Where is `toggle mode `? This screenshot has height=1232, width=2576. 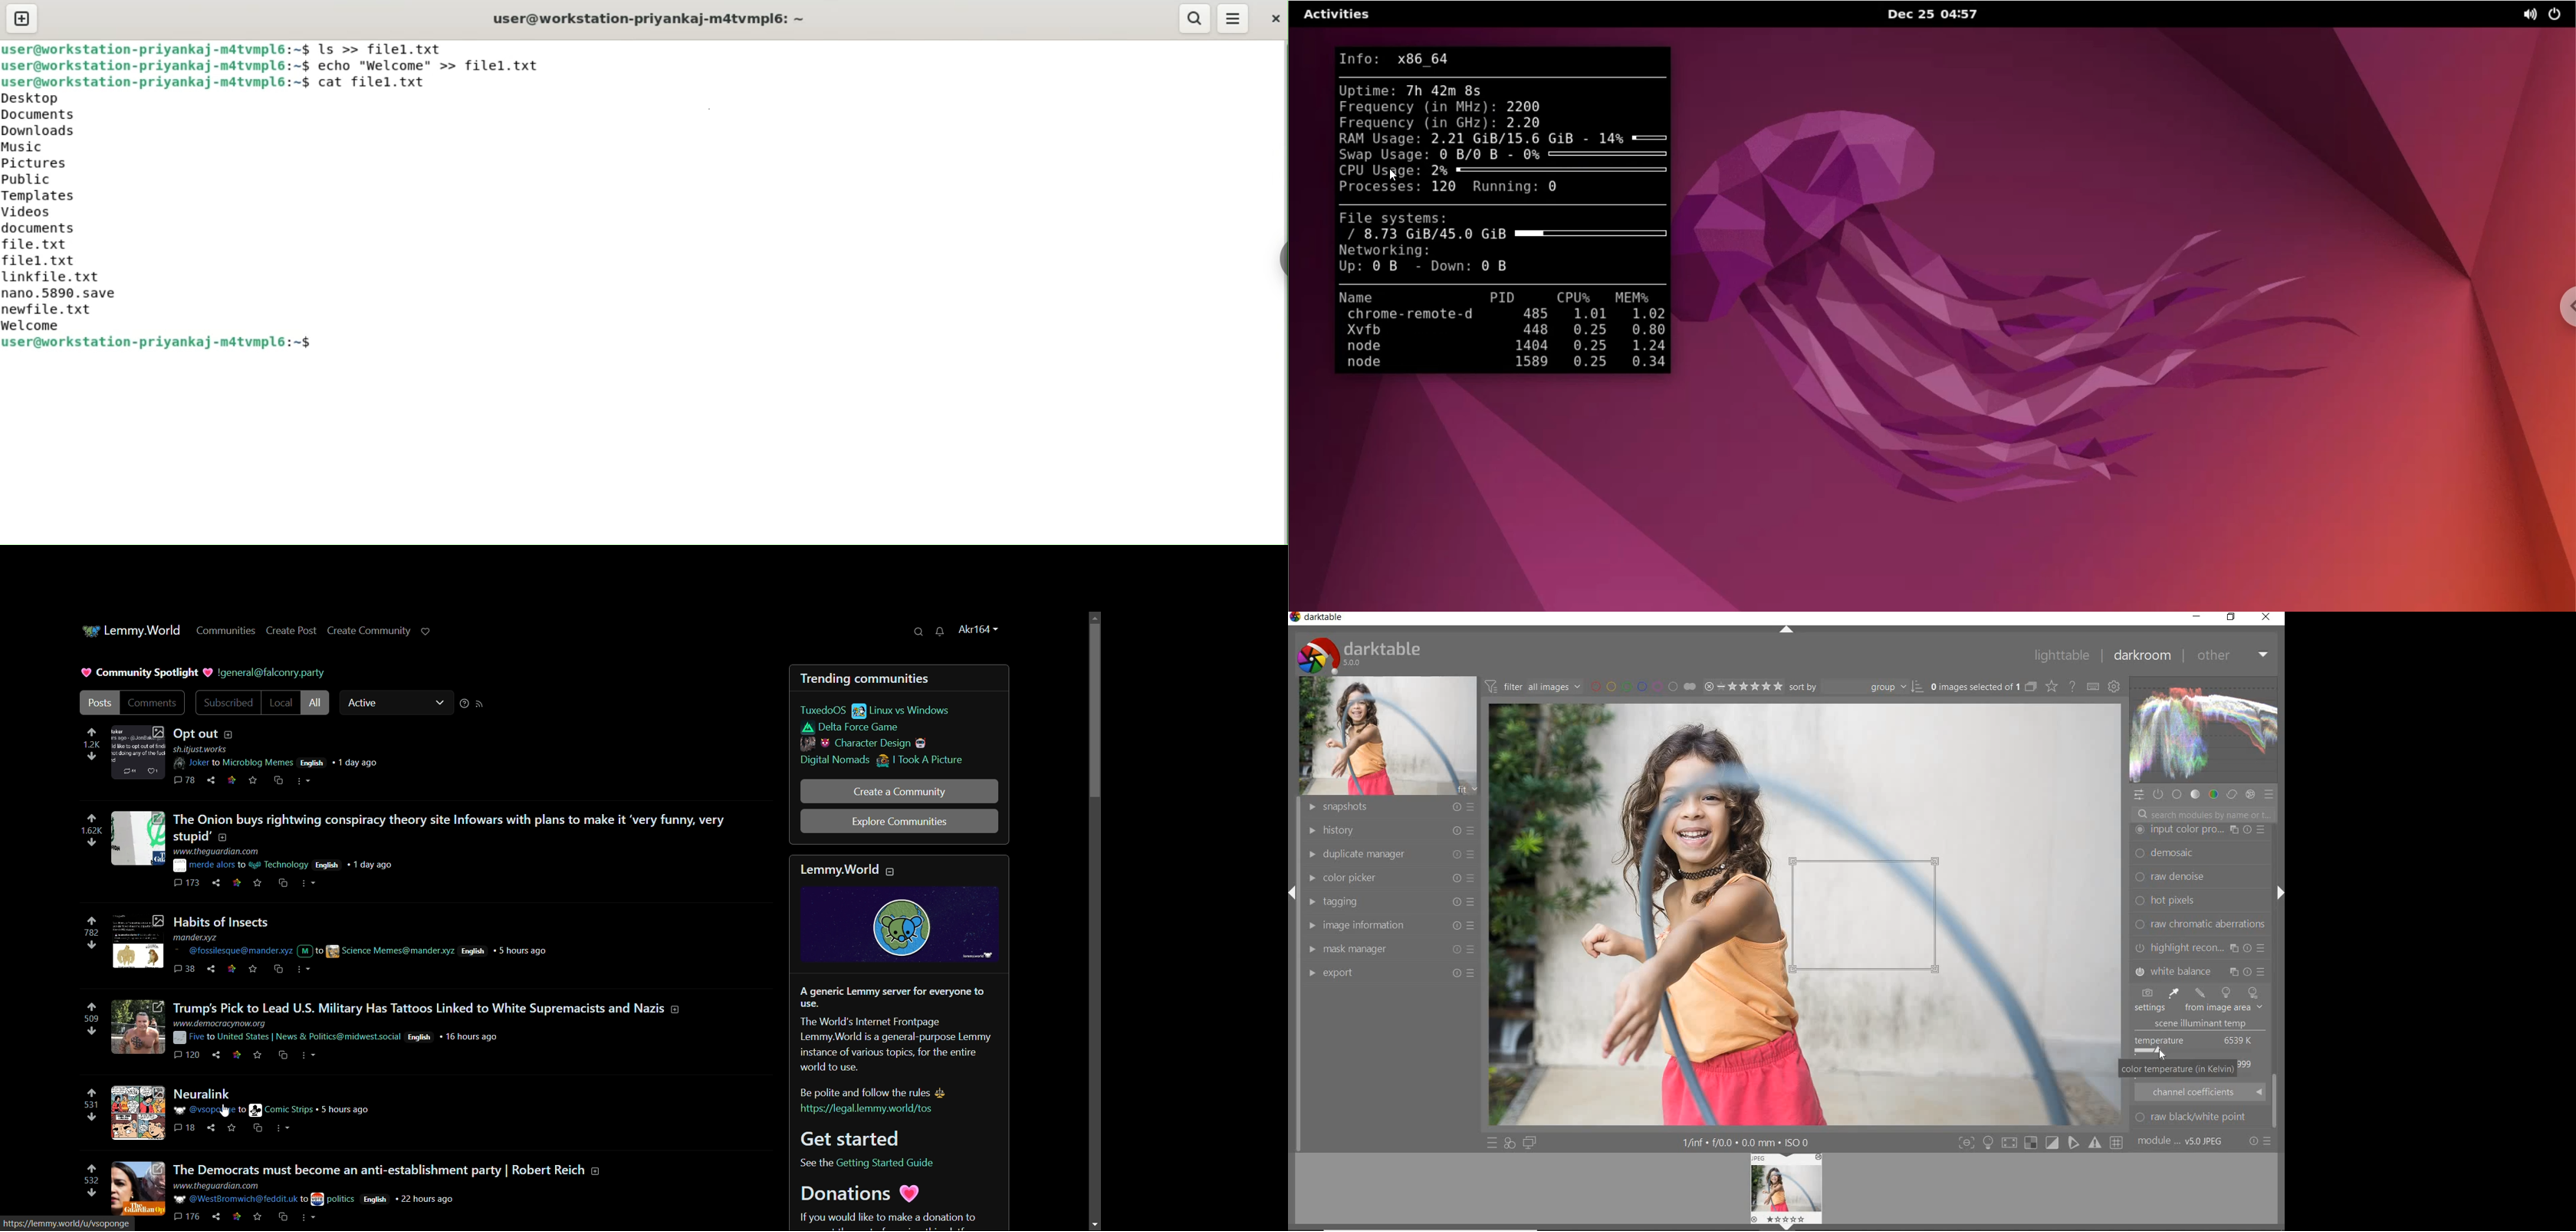 toggle mode  is located at coordinates (2052, 1143).